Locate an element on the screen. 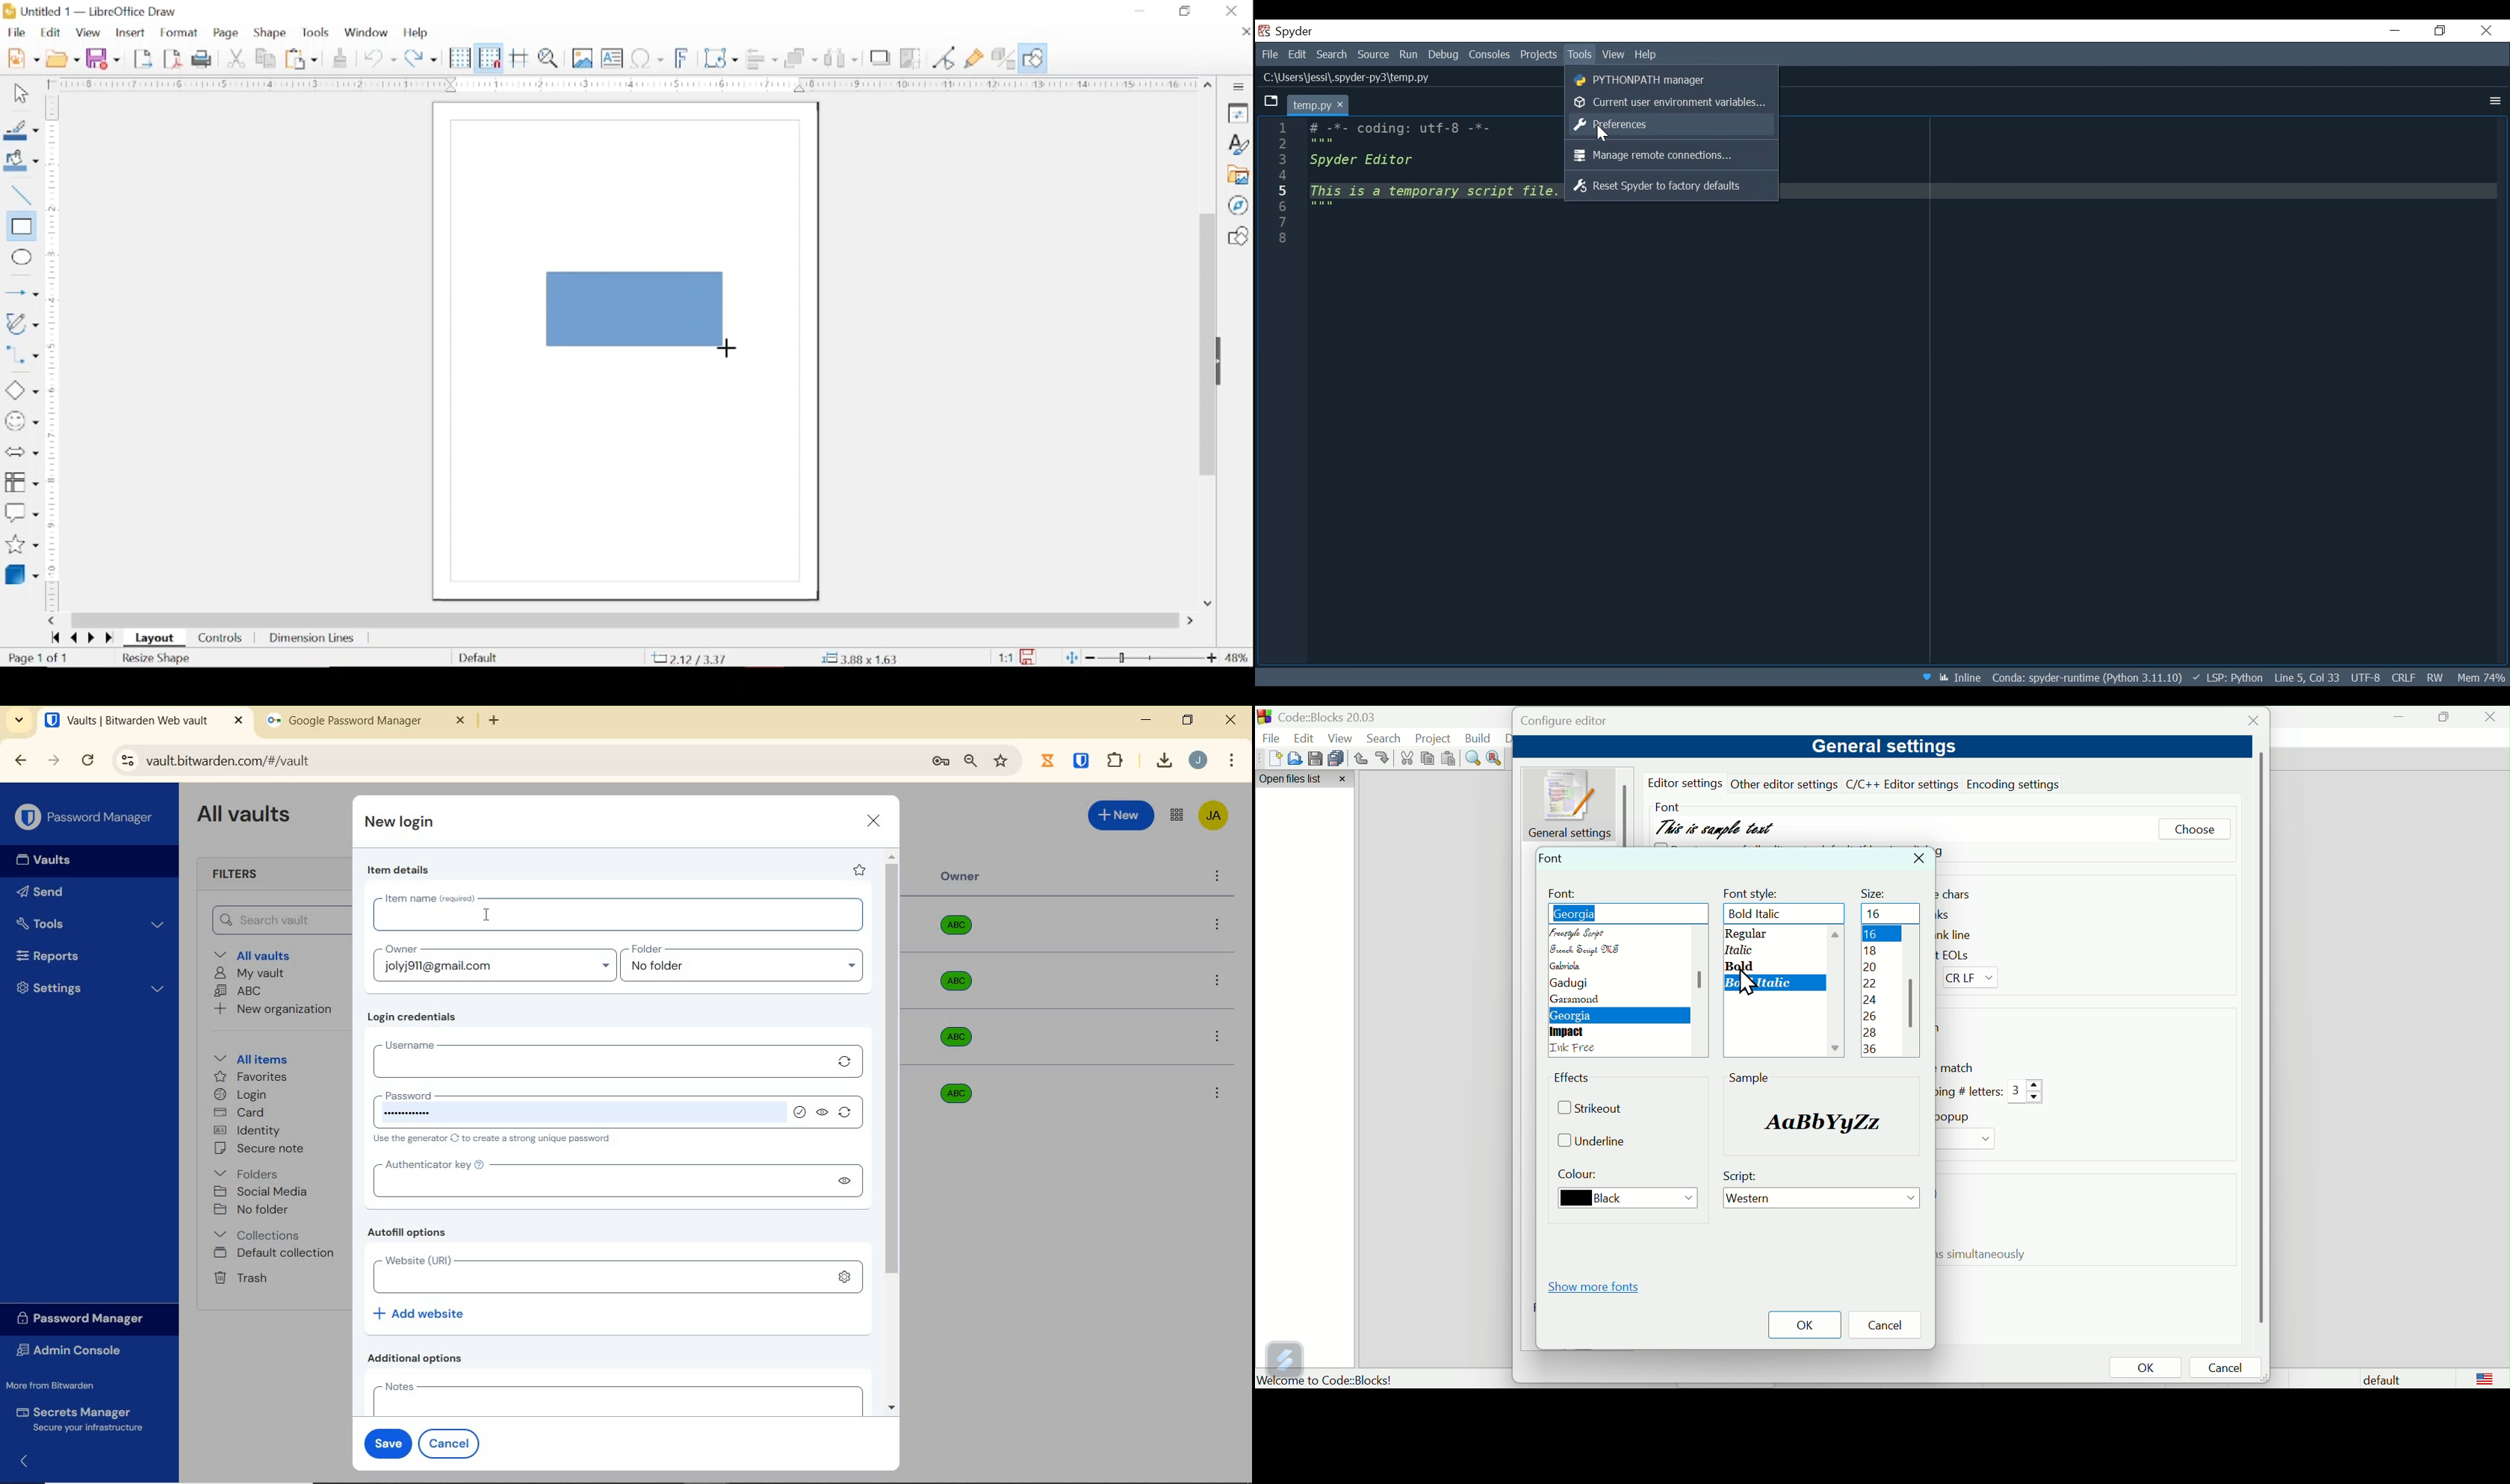  Cursor Position is located at coordinates (2307, 676).